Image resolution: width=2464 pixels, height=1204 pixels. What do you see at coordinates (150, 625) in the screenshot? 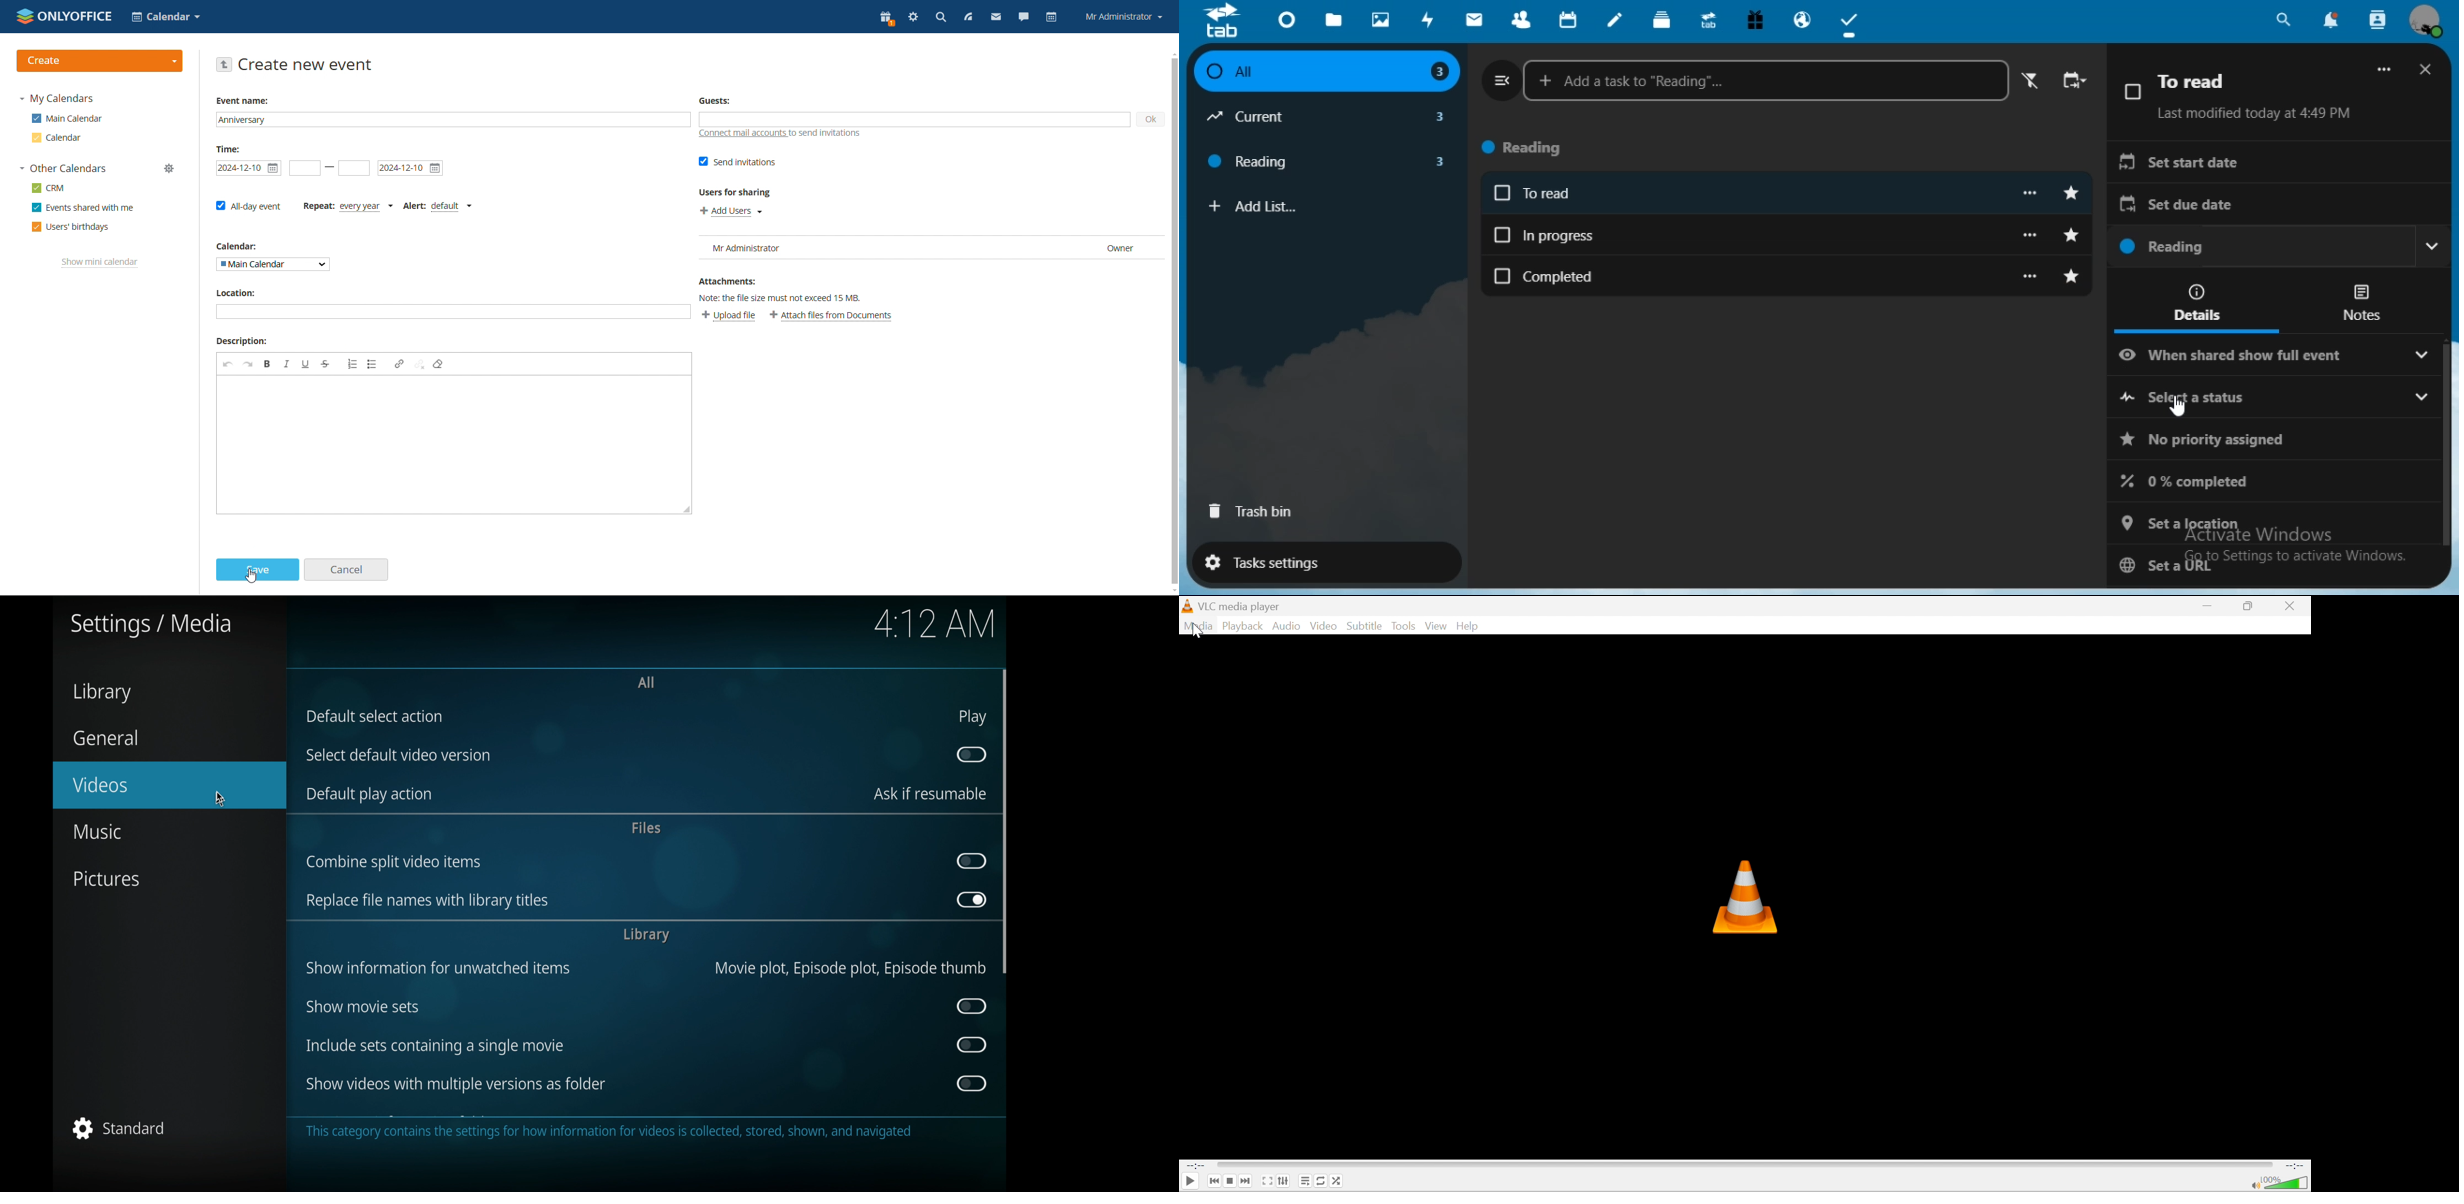
I see `settings/media` at bounding box center [150, 625].